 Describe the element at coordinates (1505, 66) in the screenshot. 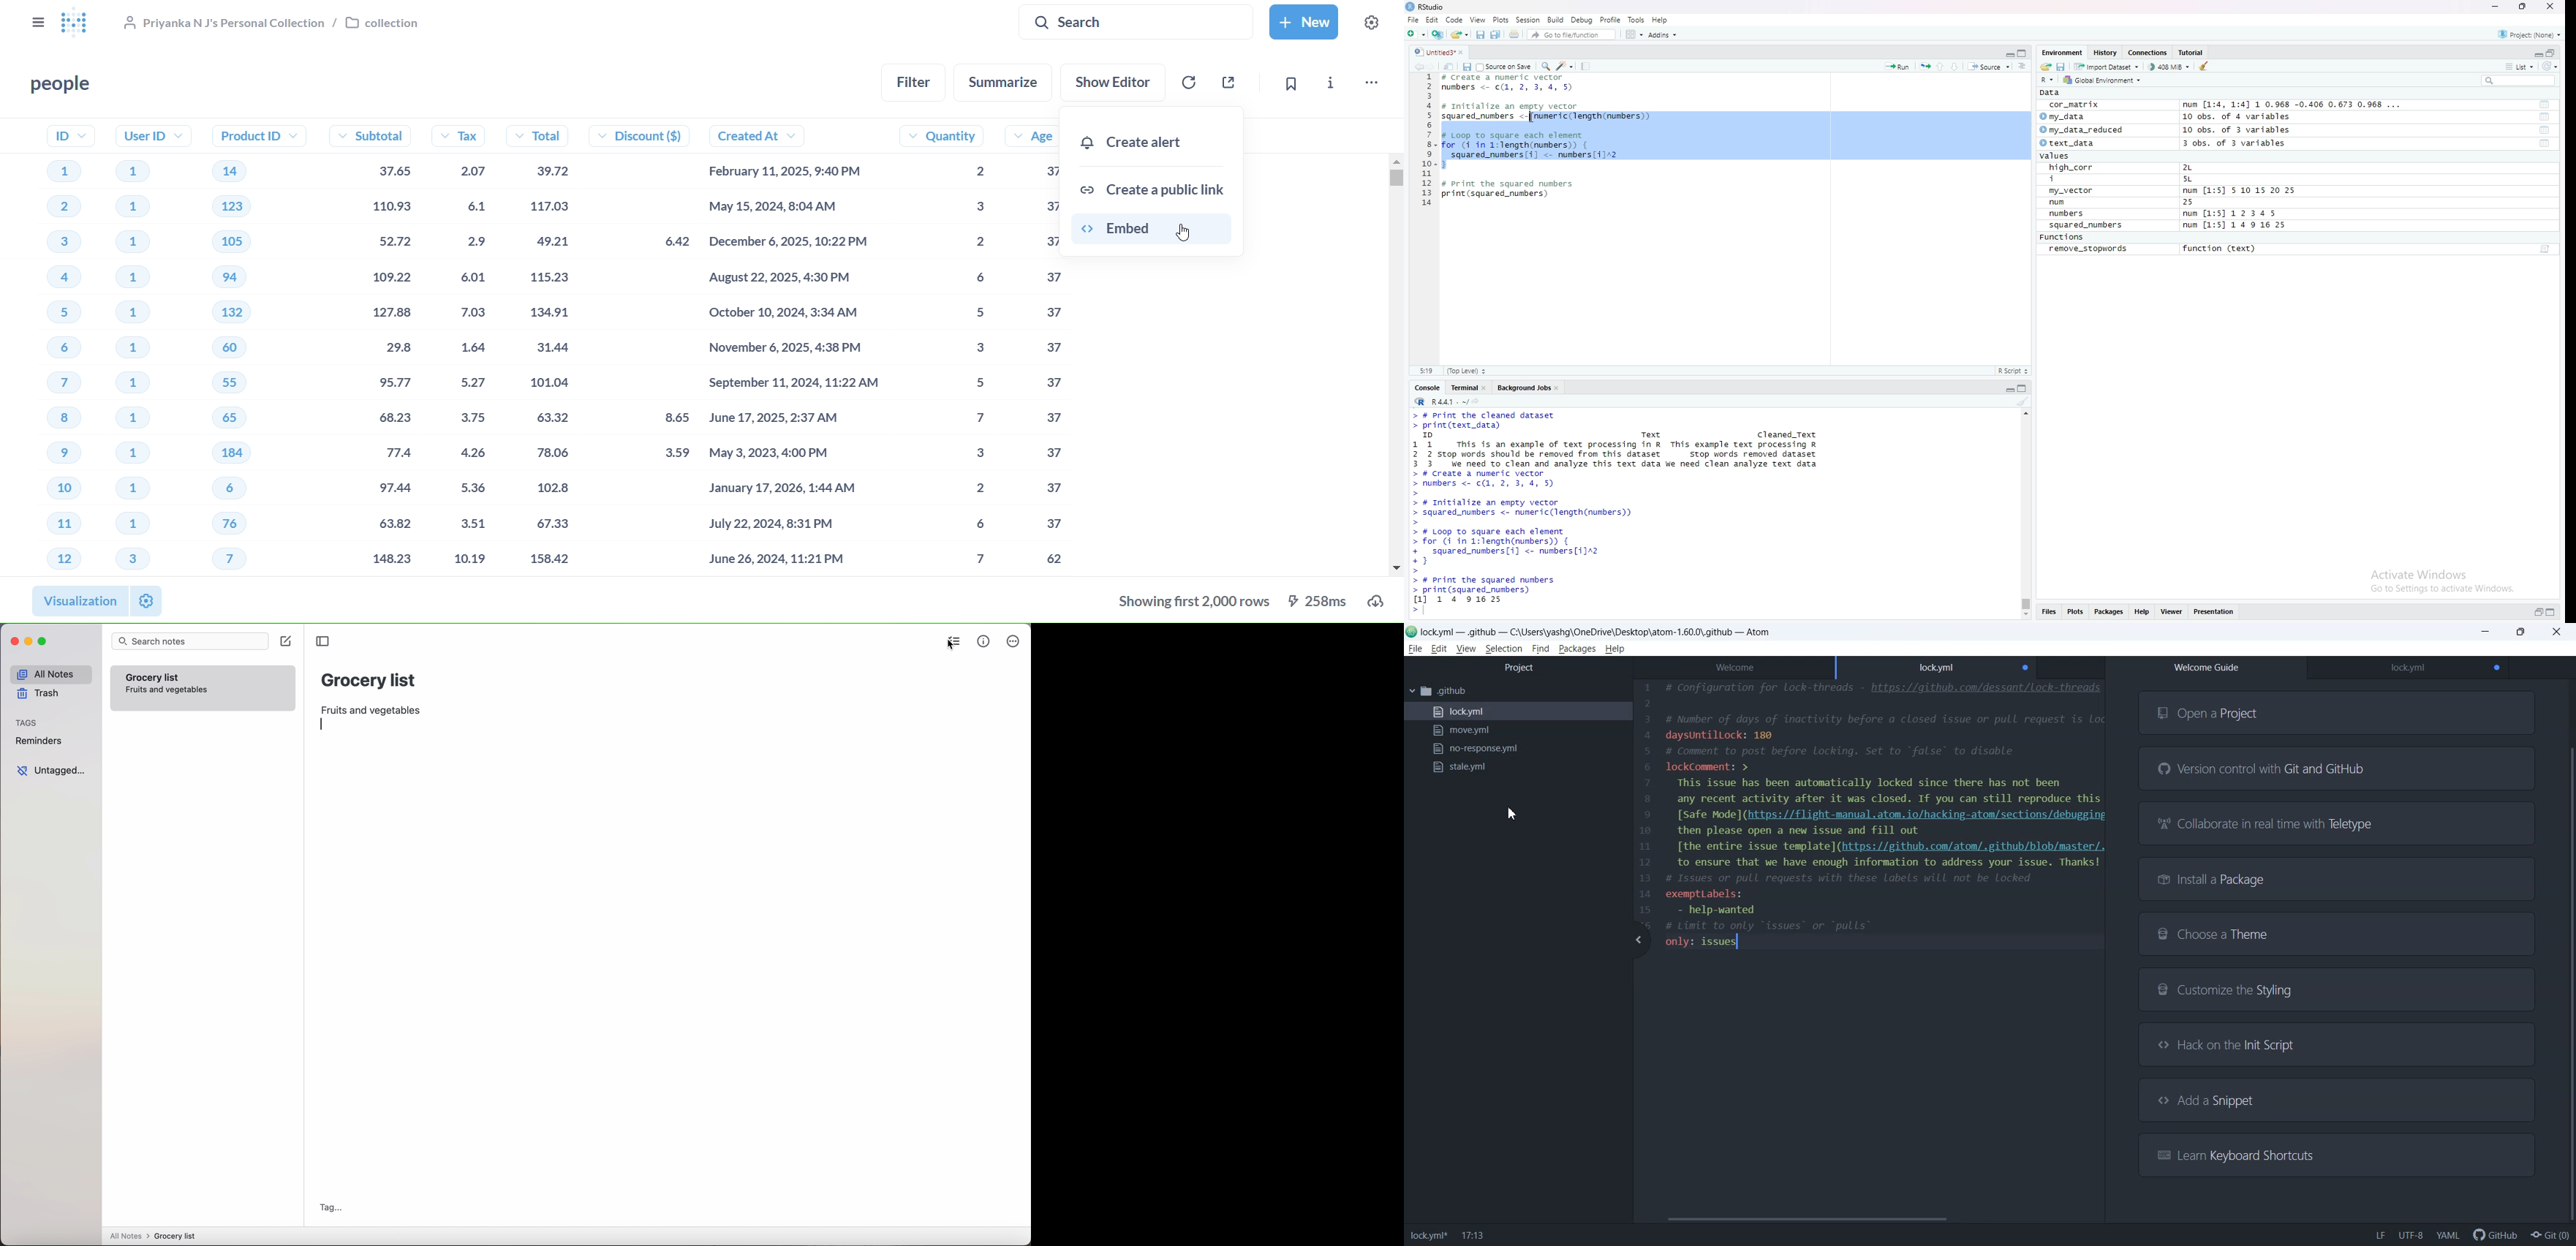

I see `Source on save` at that location.